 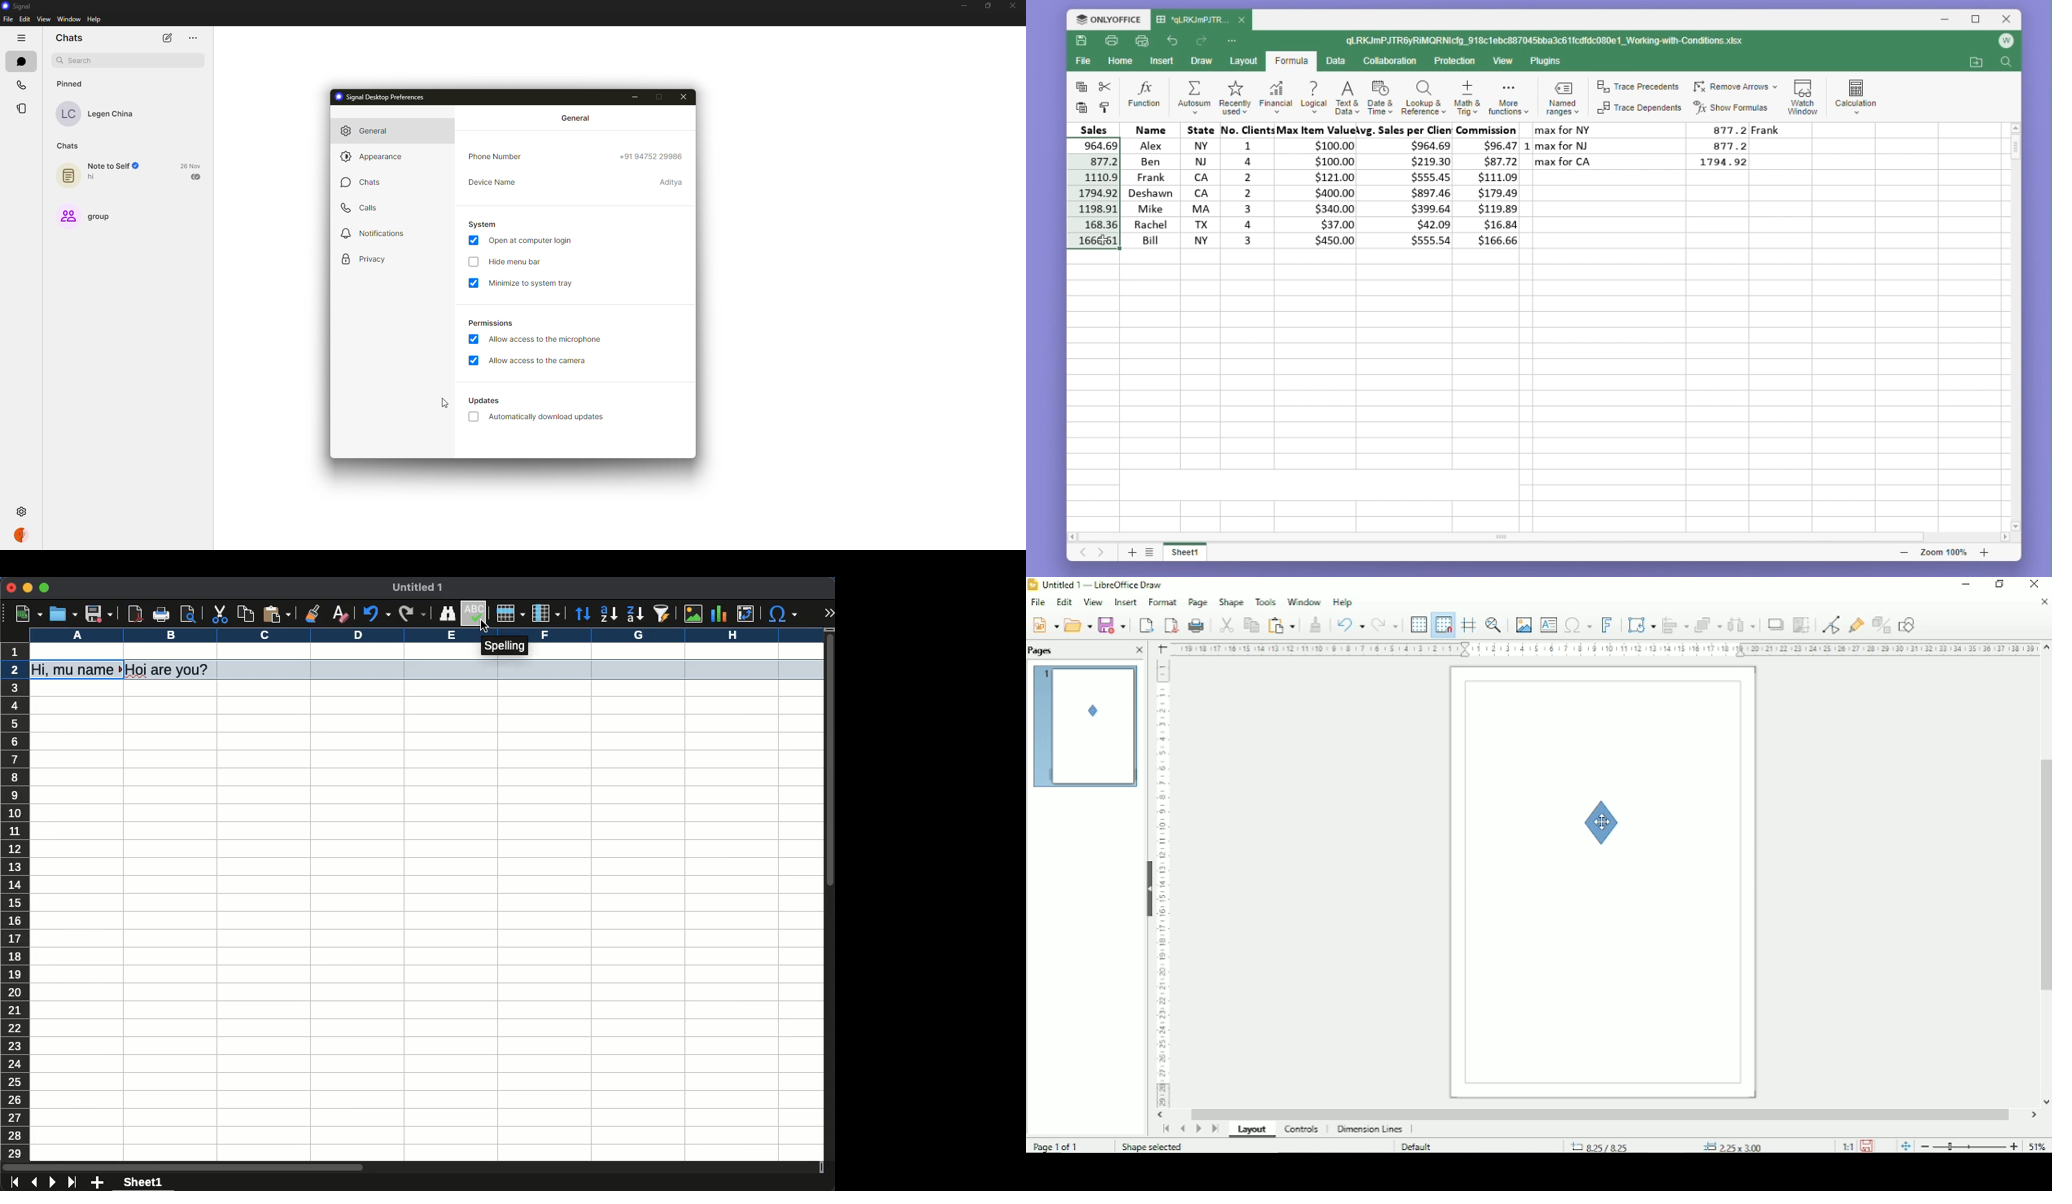 I want to click on copy, so click(x=246, y=614).